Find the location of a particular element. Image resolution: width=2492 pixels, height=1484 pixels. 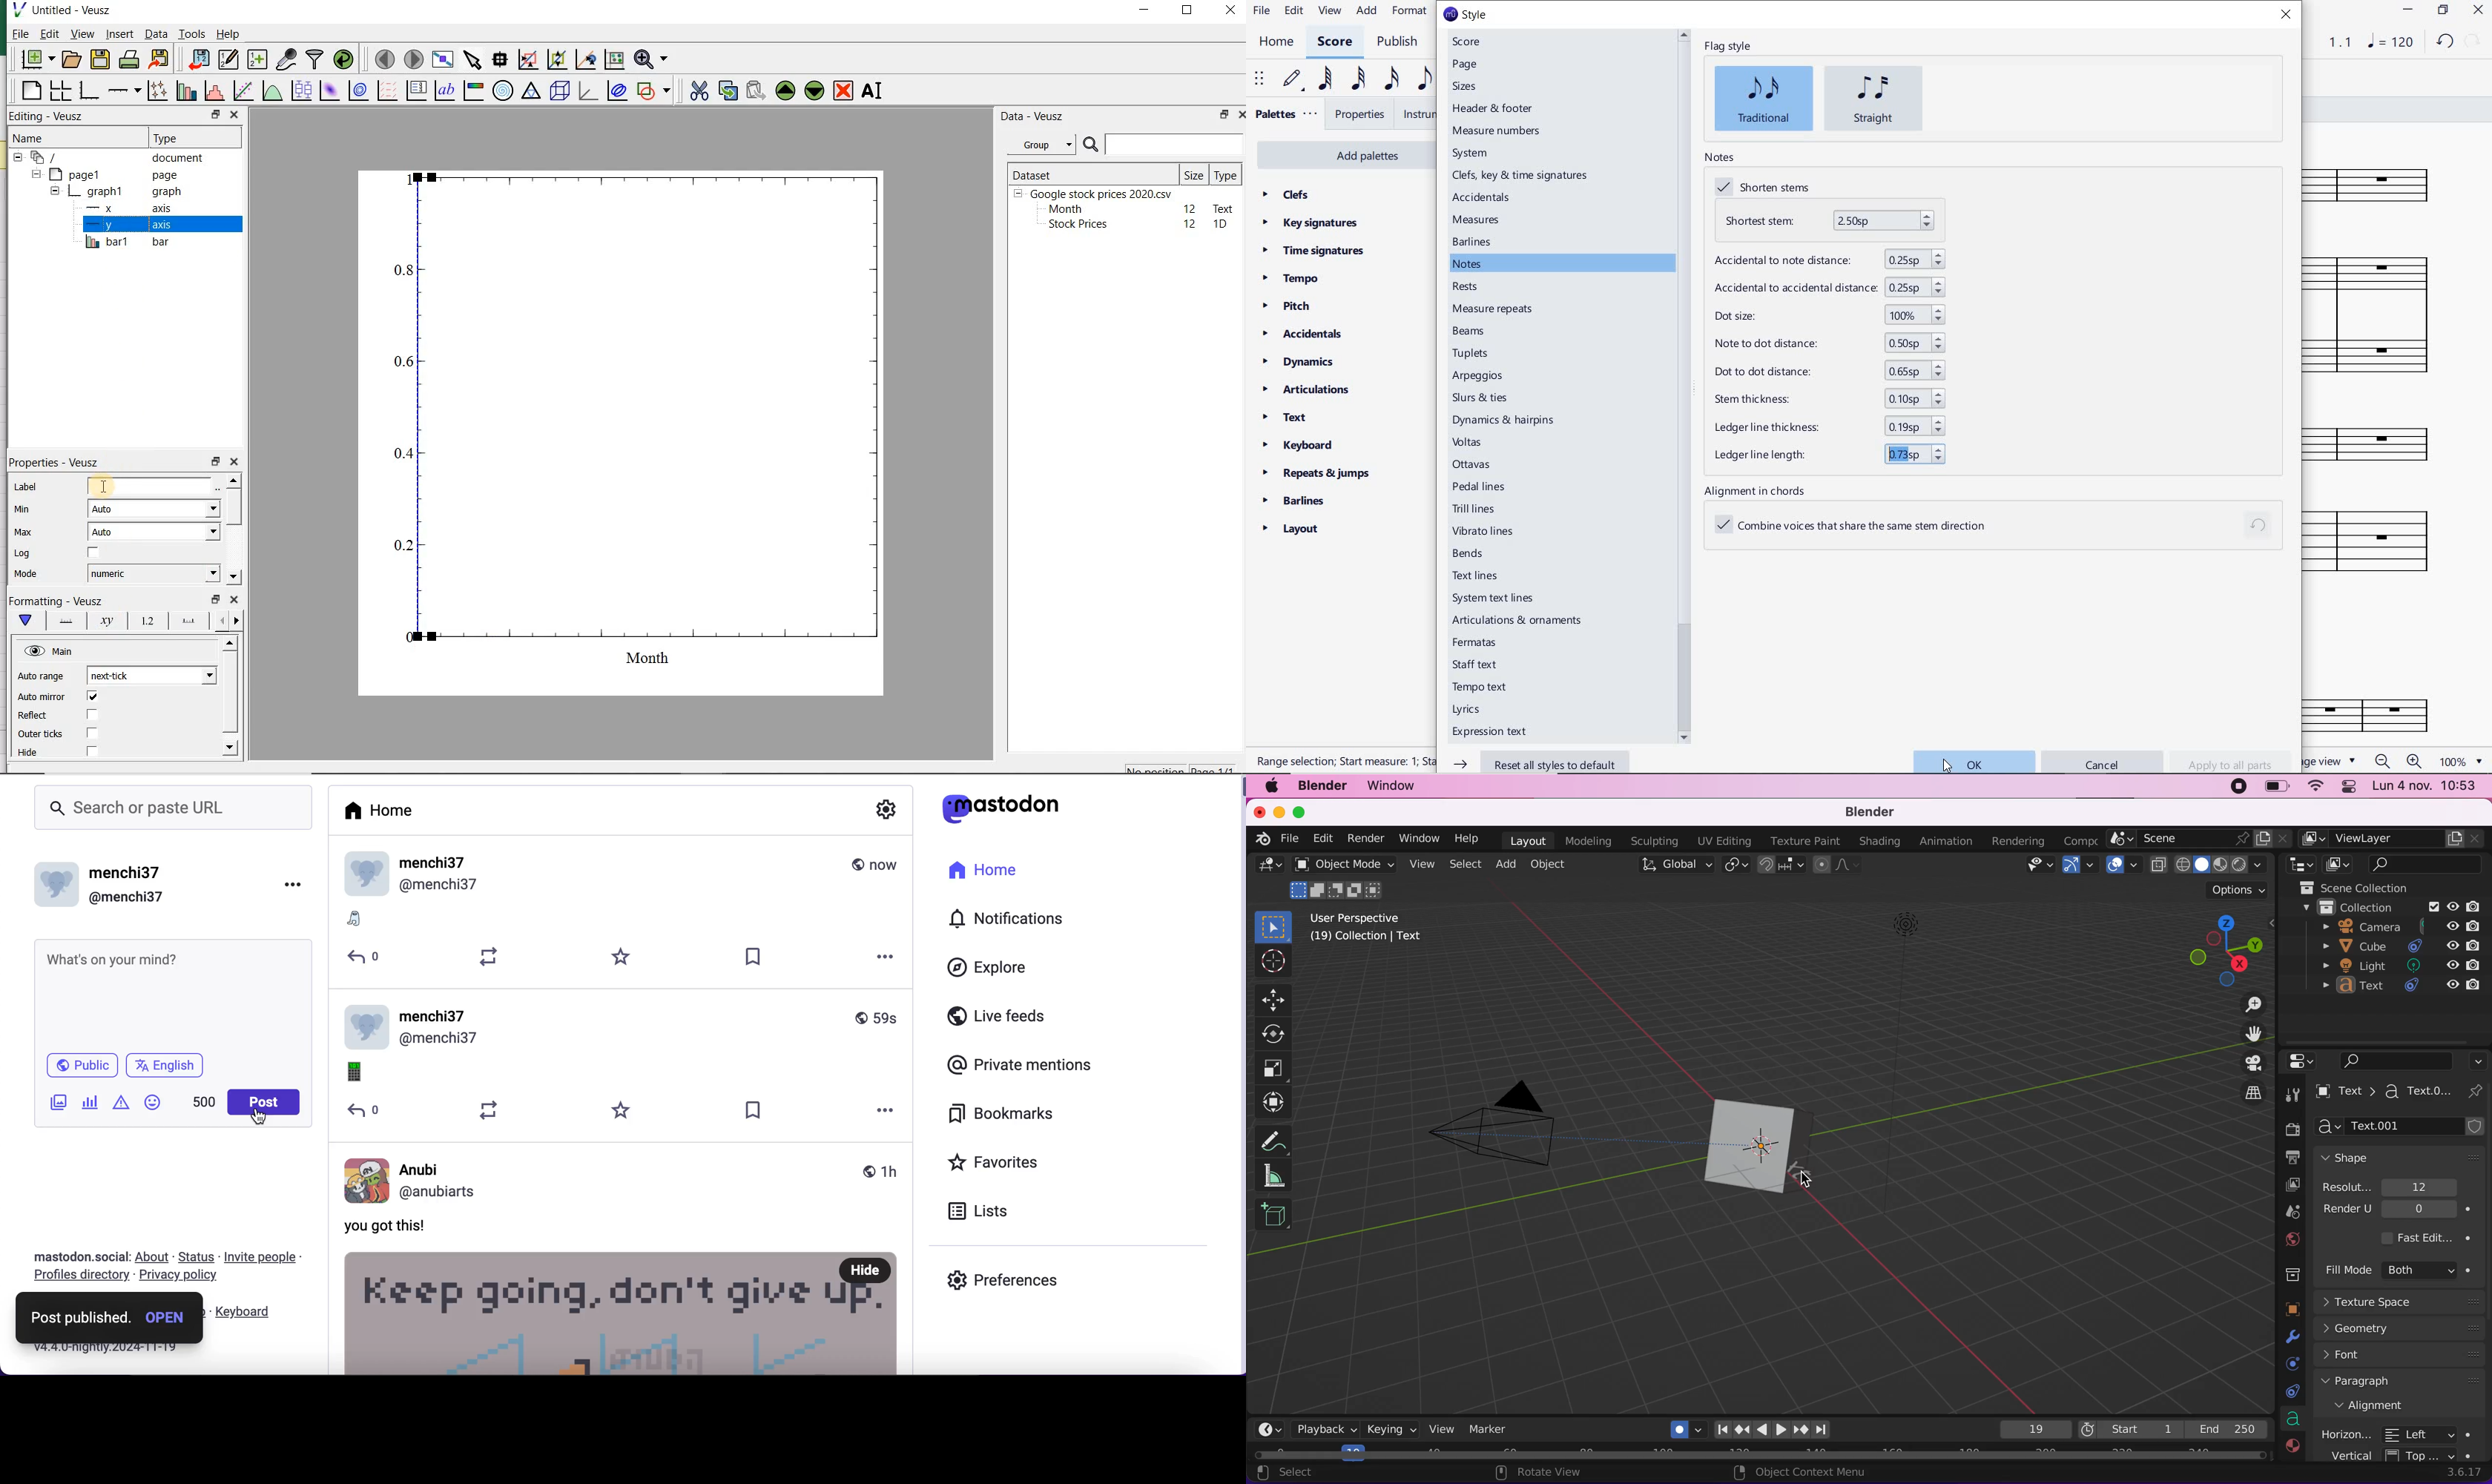

accidental to note distance is located at coordinates (1826, 258).